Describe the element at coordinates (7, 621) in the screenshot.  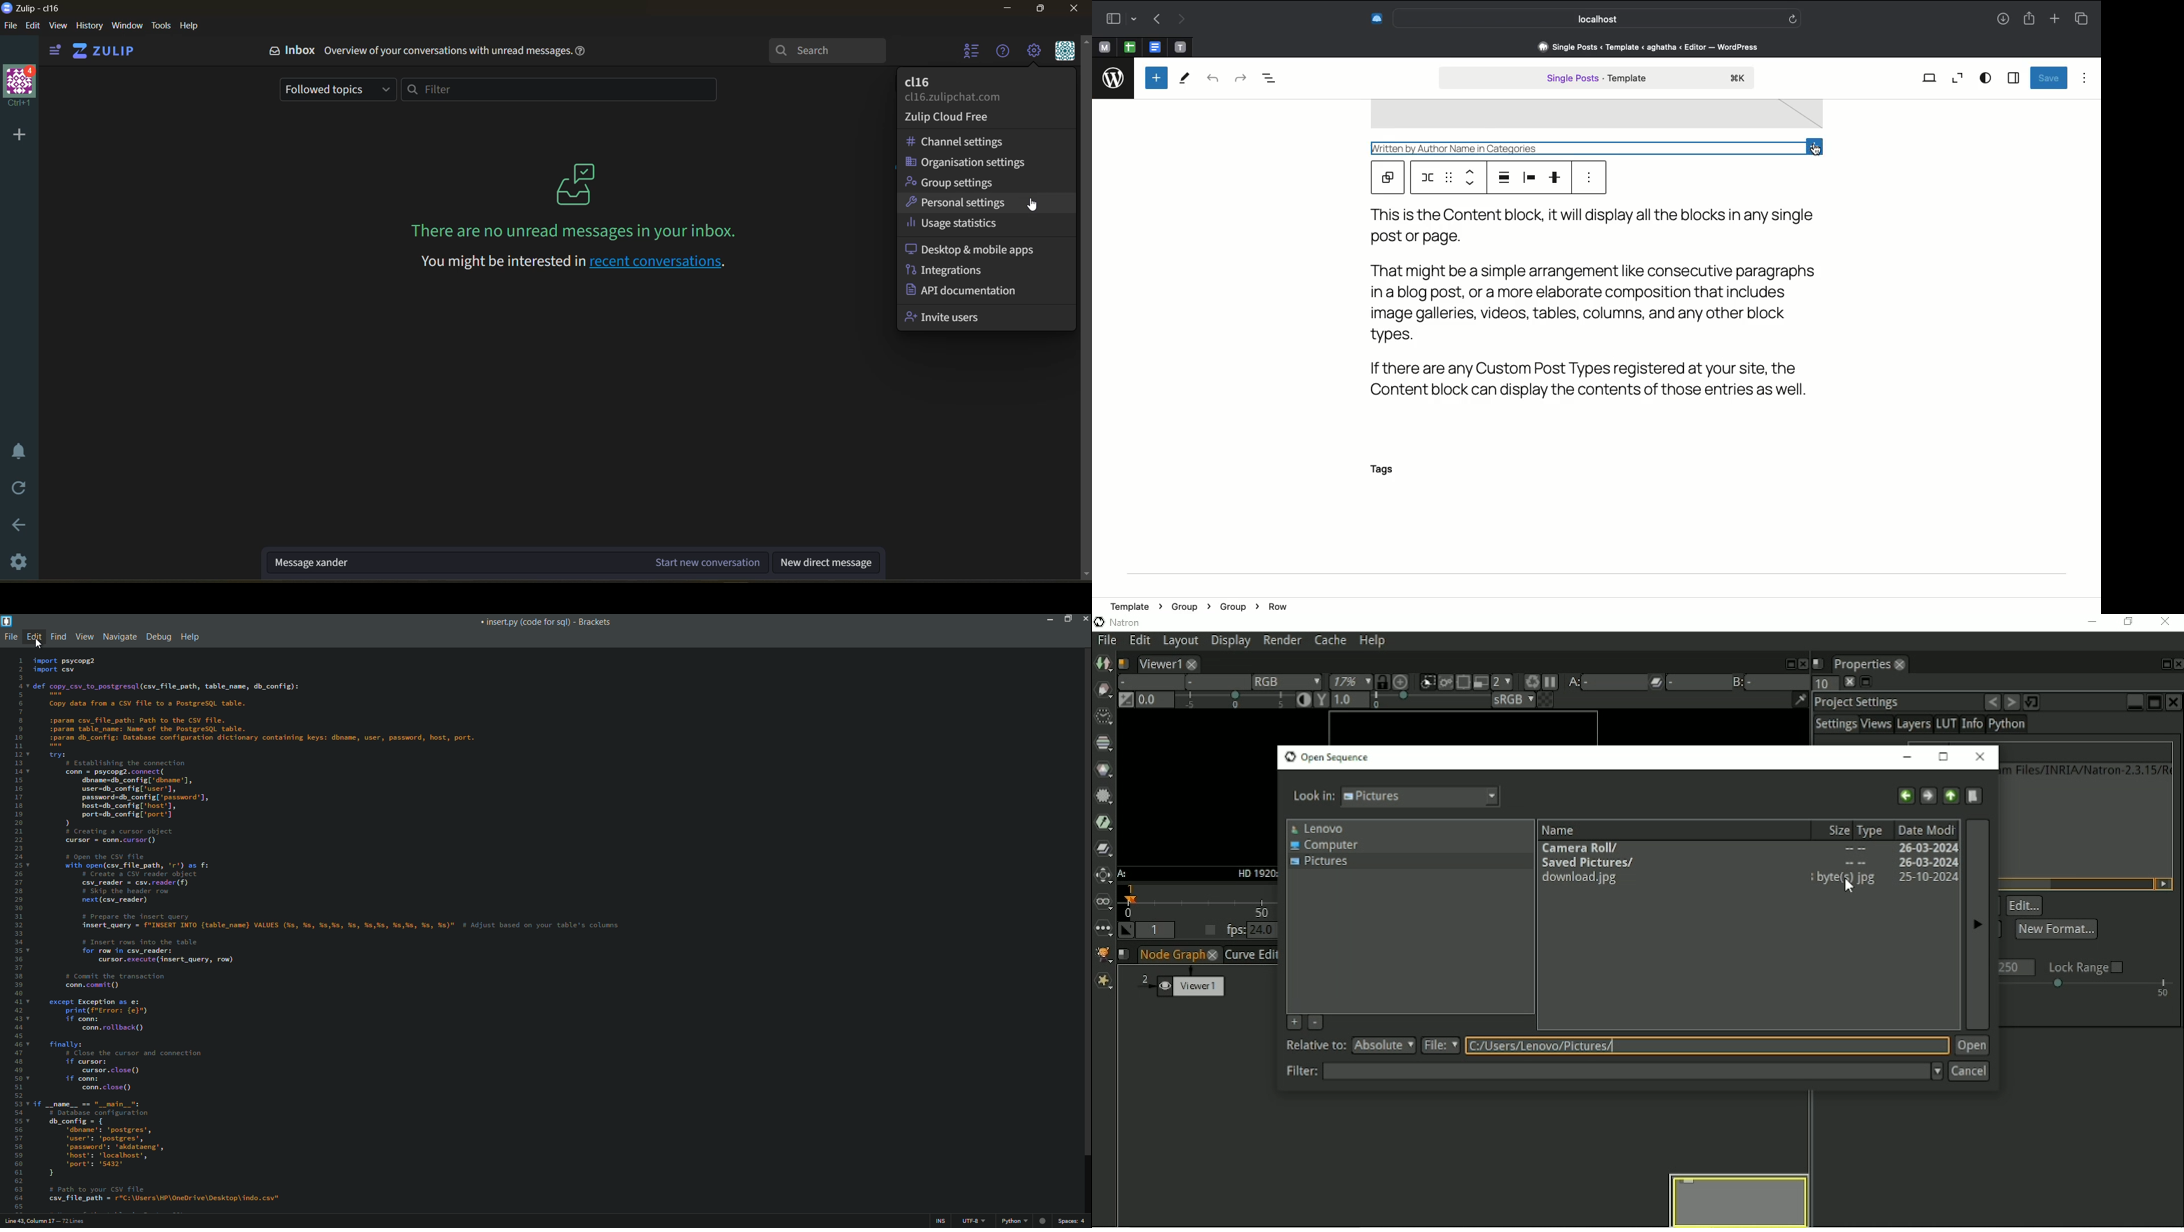
I see `app icon` at that location.